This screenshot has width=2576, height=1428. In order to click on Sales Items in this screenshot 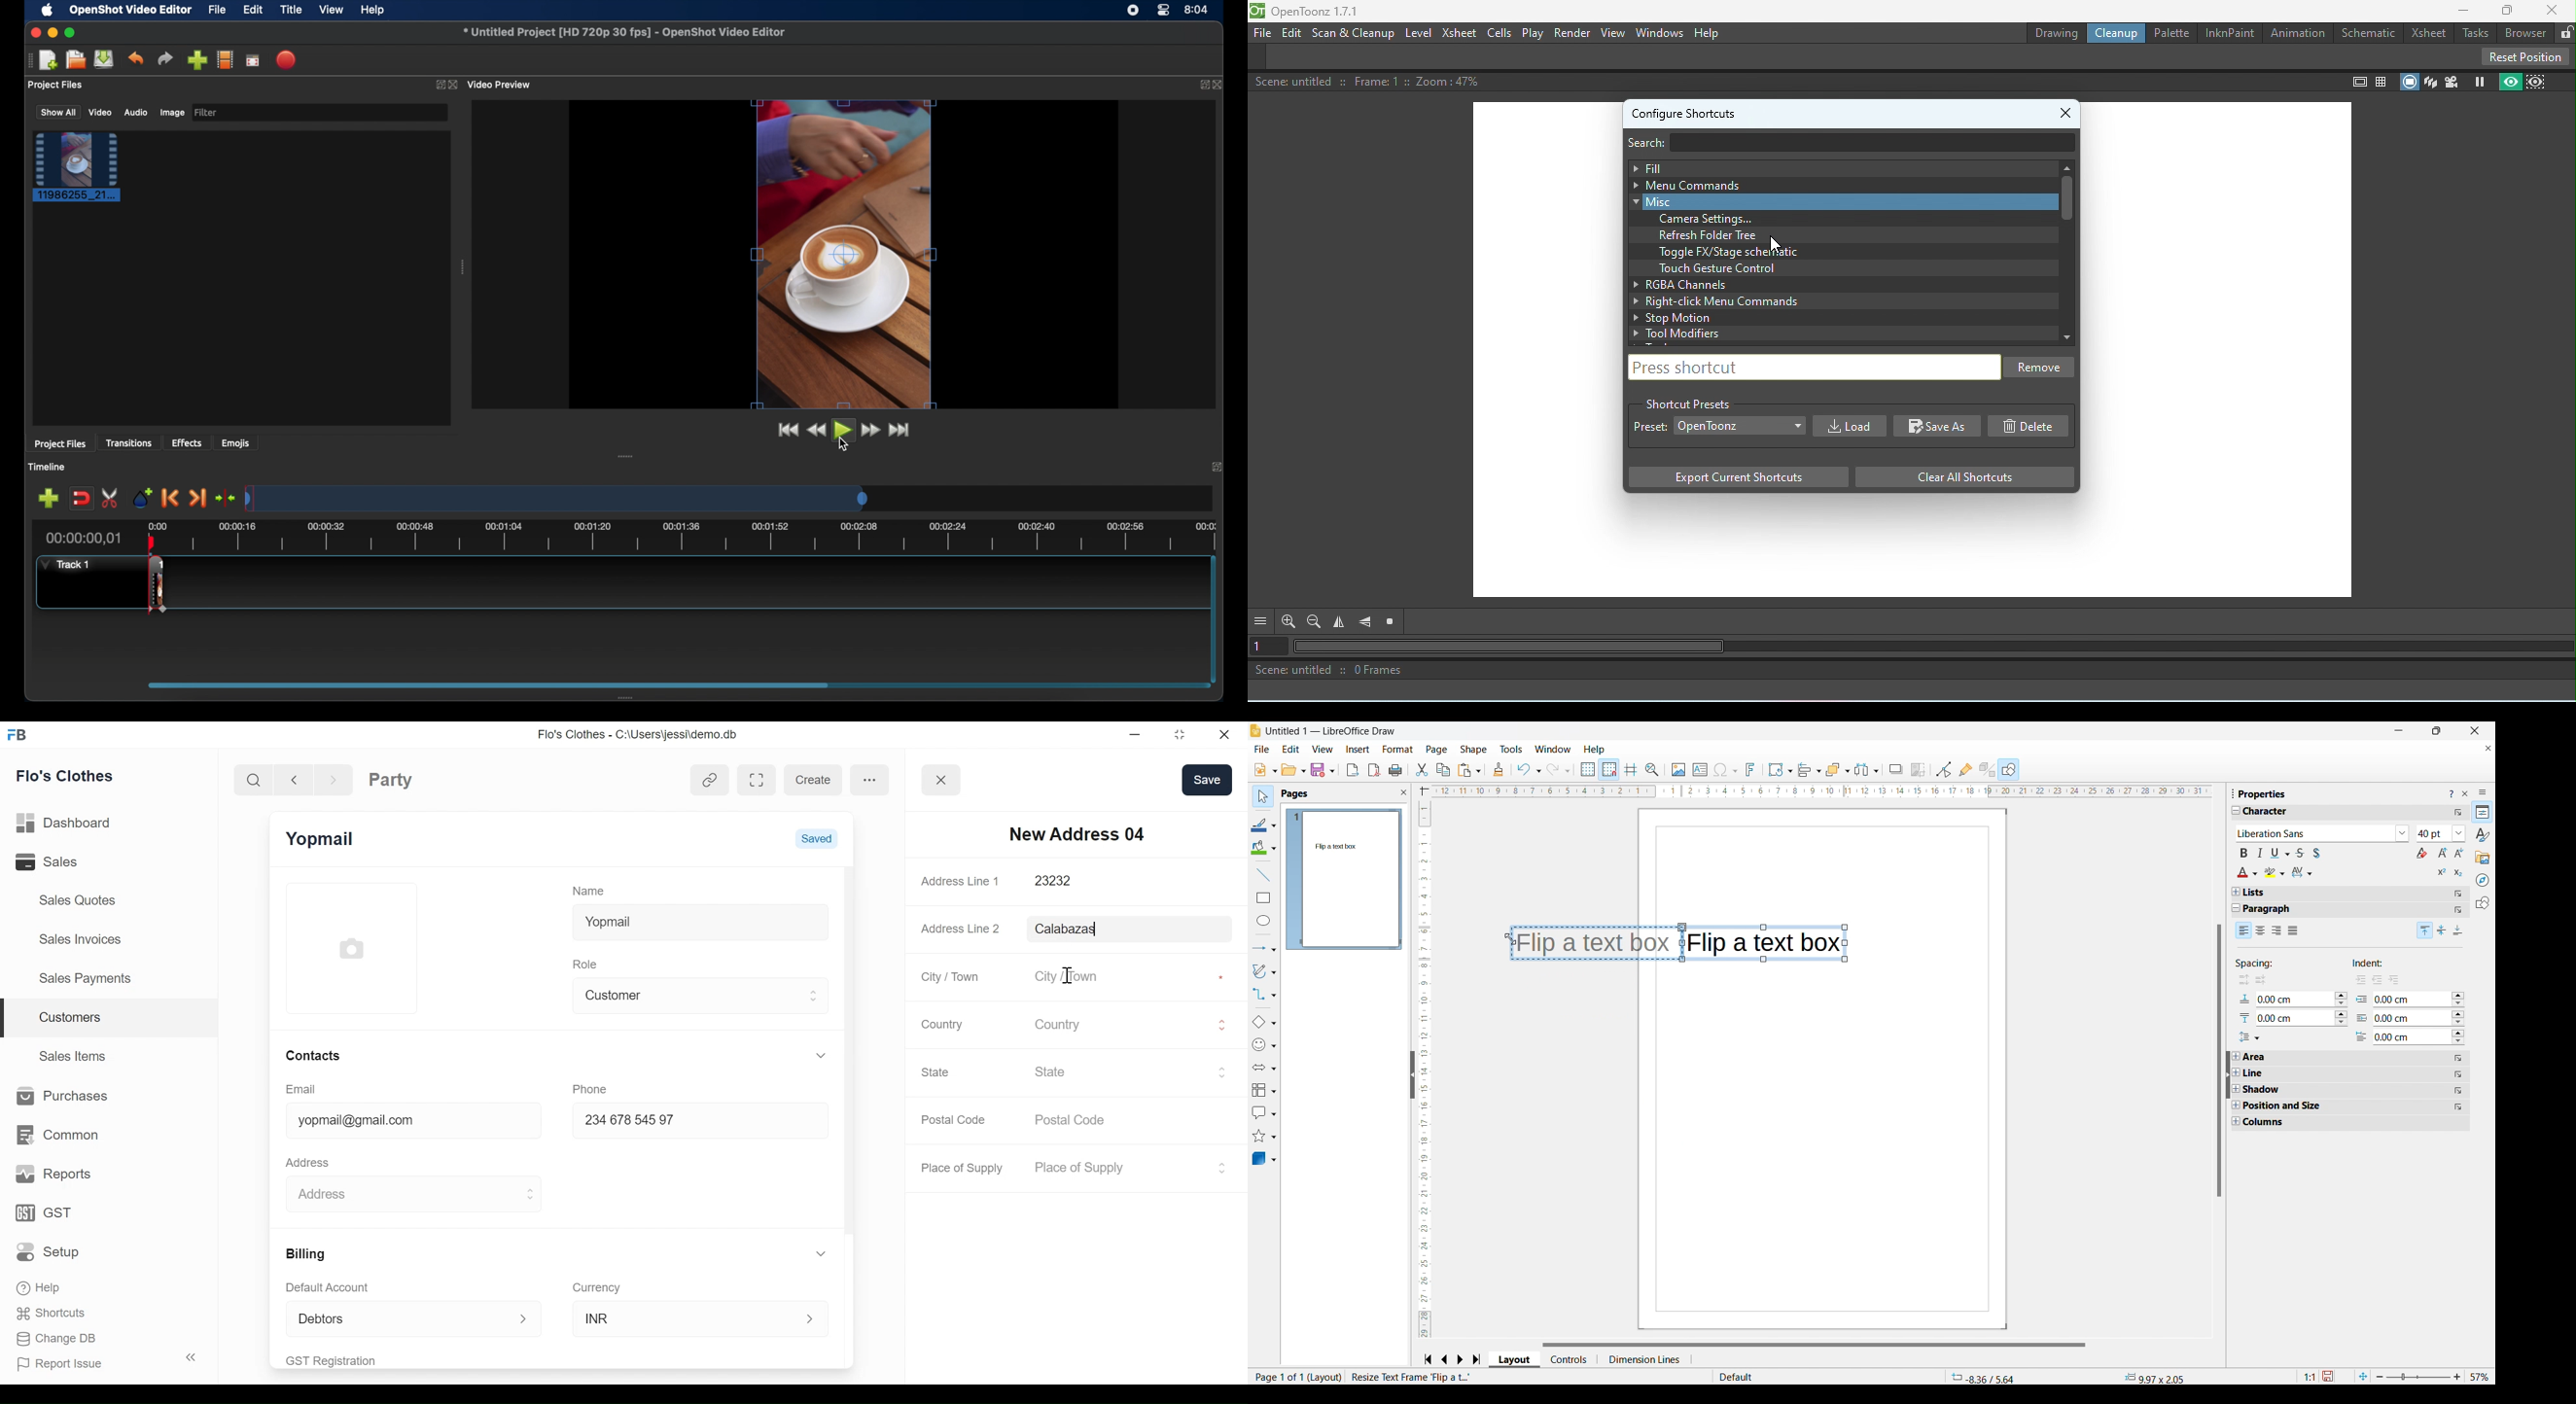, I will do `click(74, 1054)`.